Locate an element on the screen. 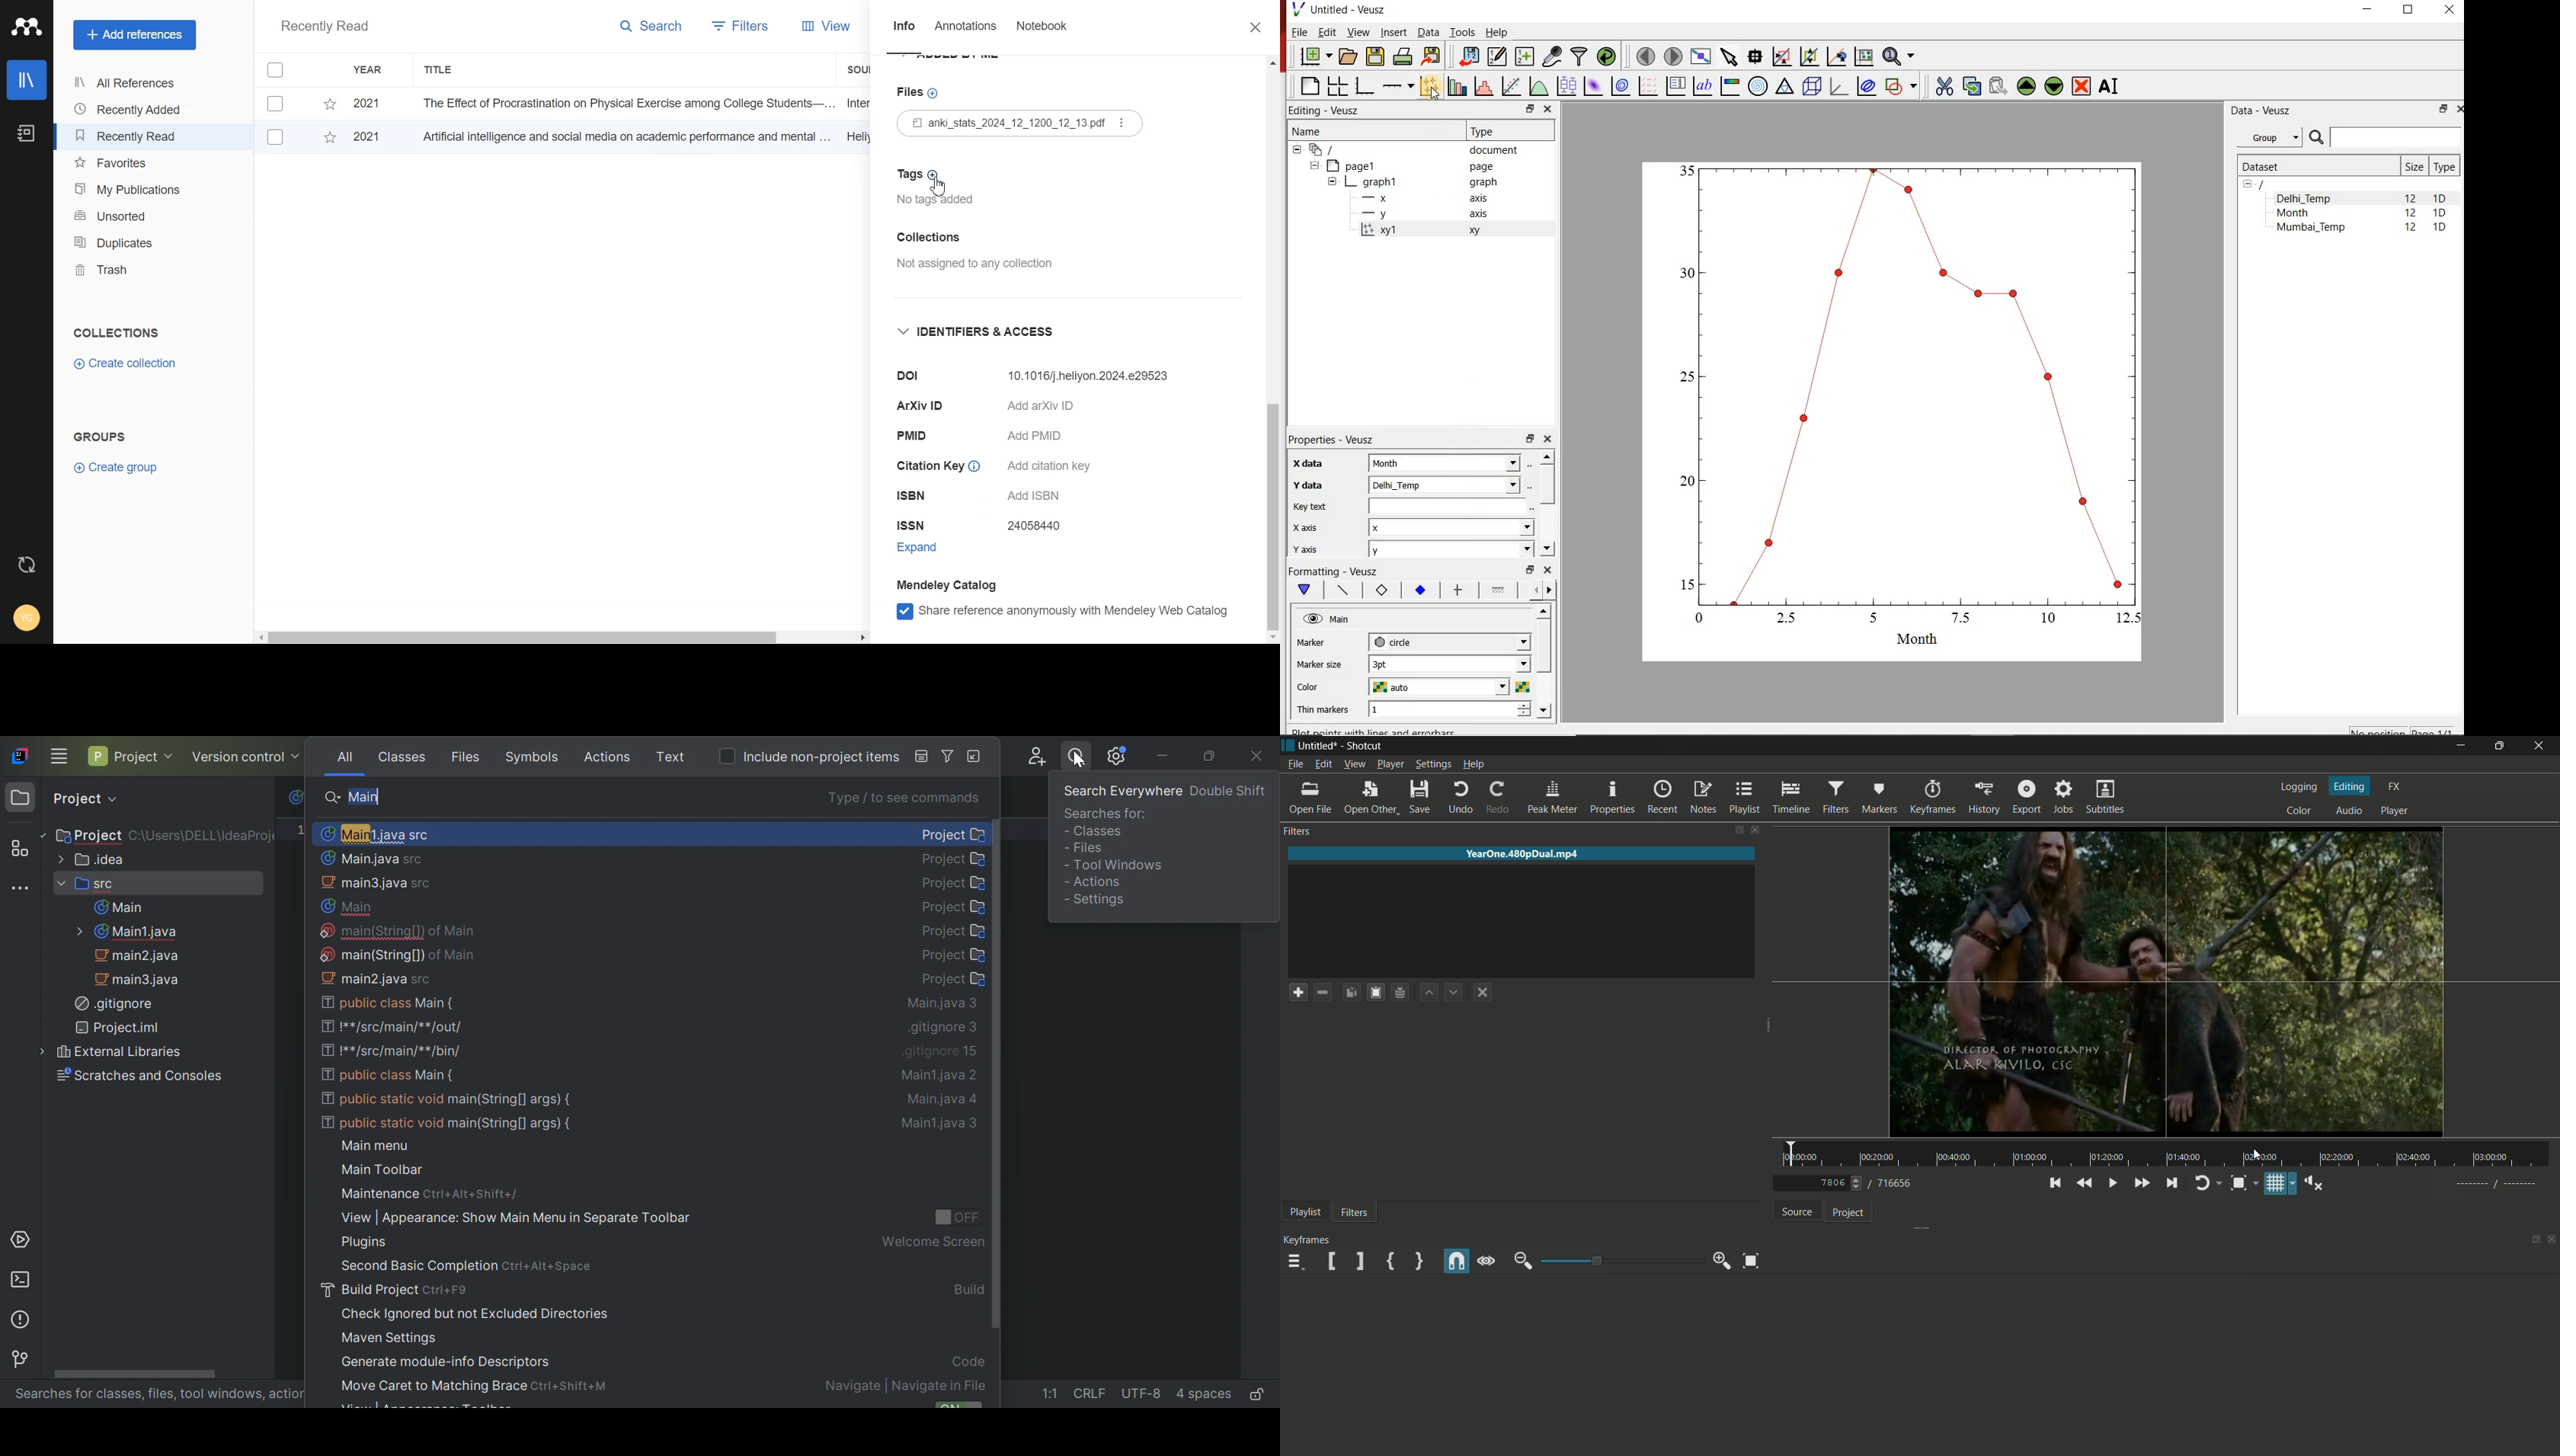  Collection  Not assigned to any collection is located at coordinates (967, 255).